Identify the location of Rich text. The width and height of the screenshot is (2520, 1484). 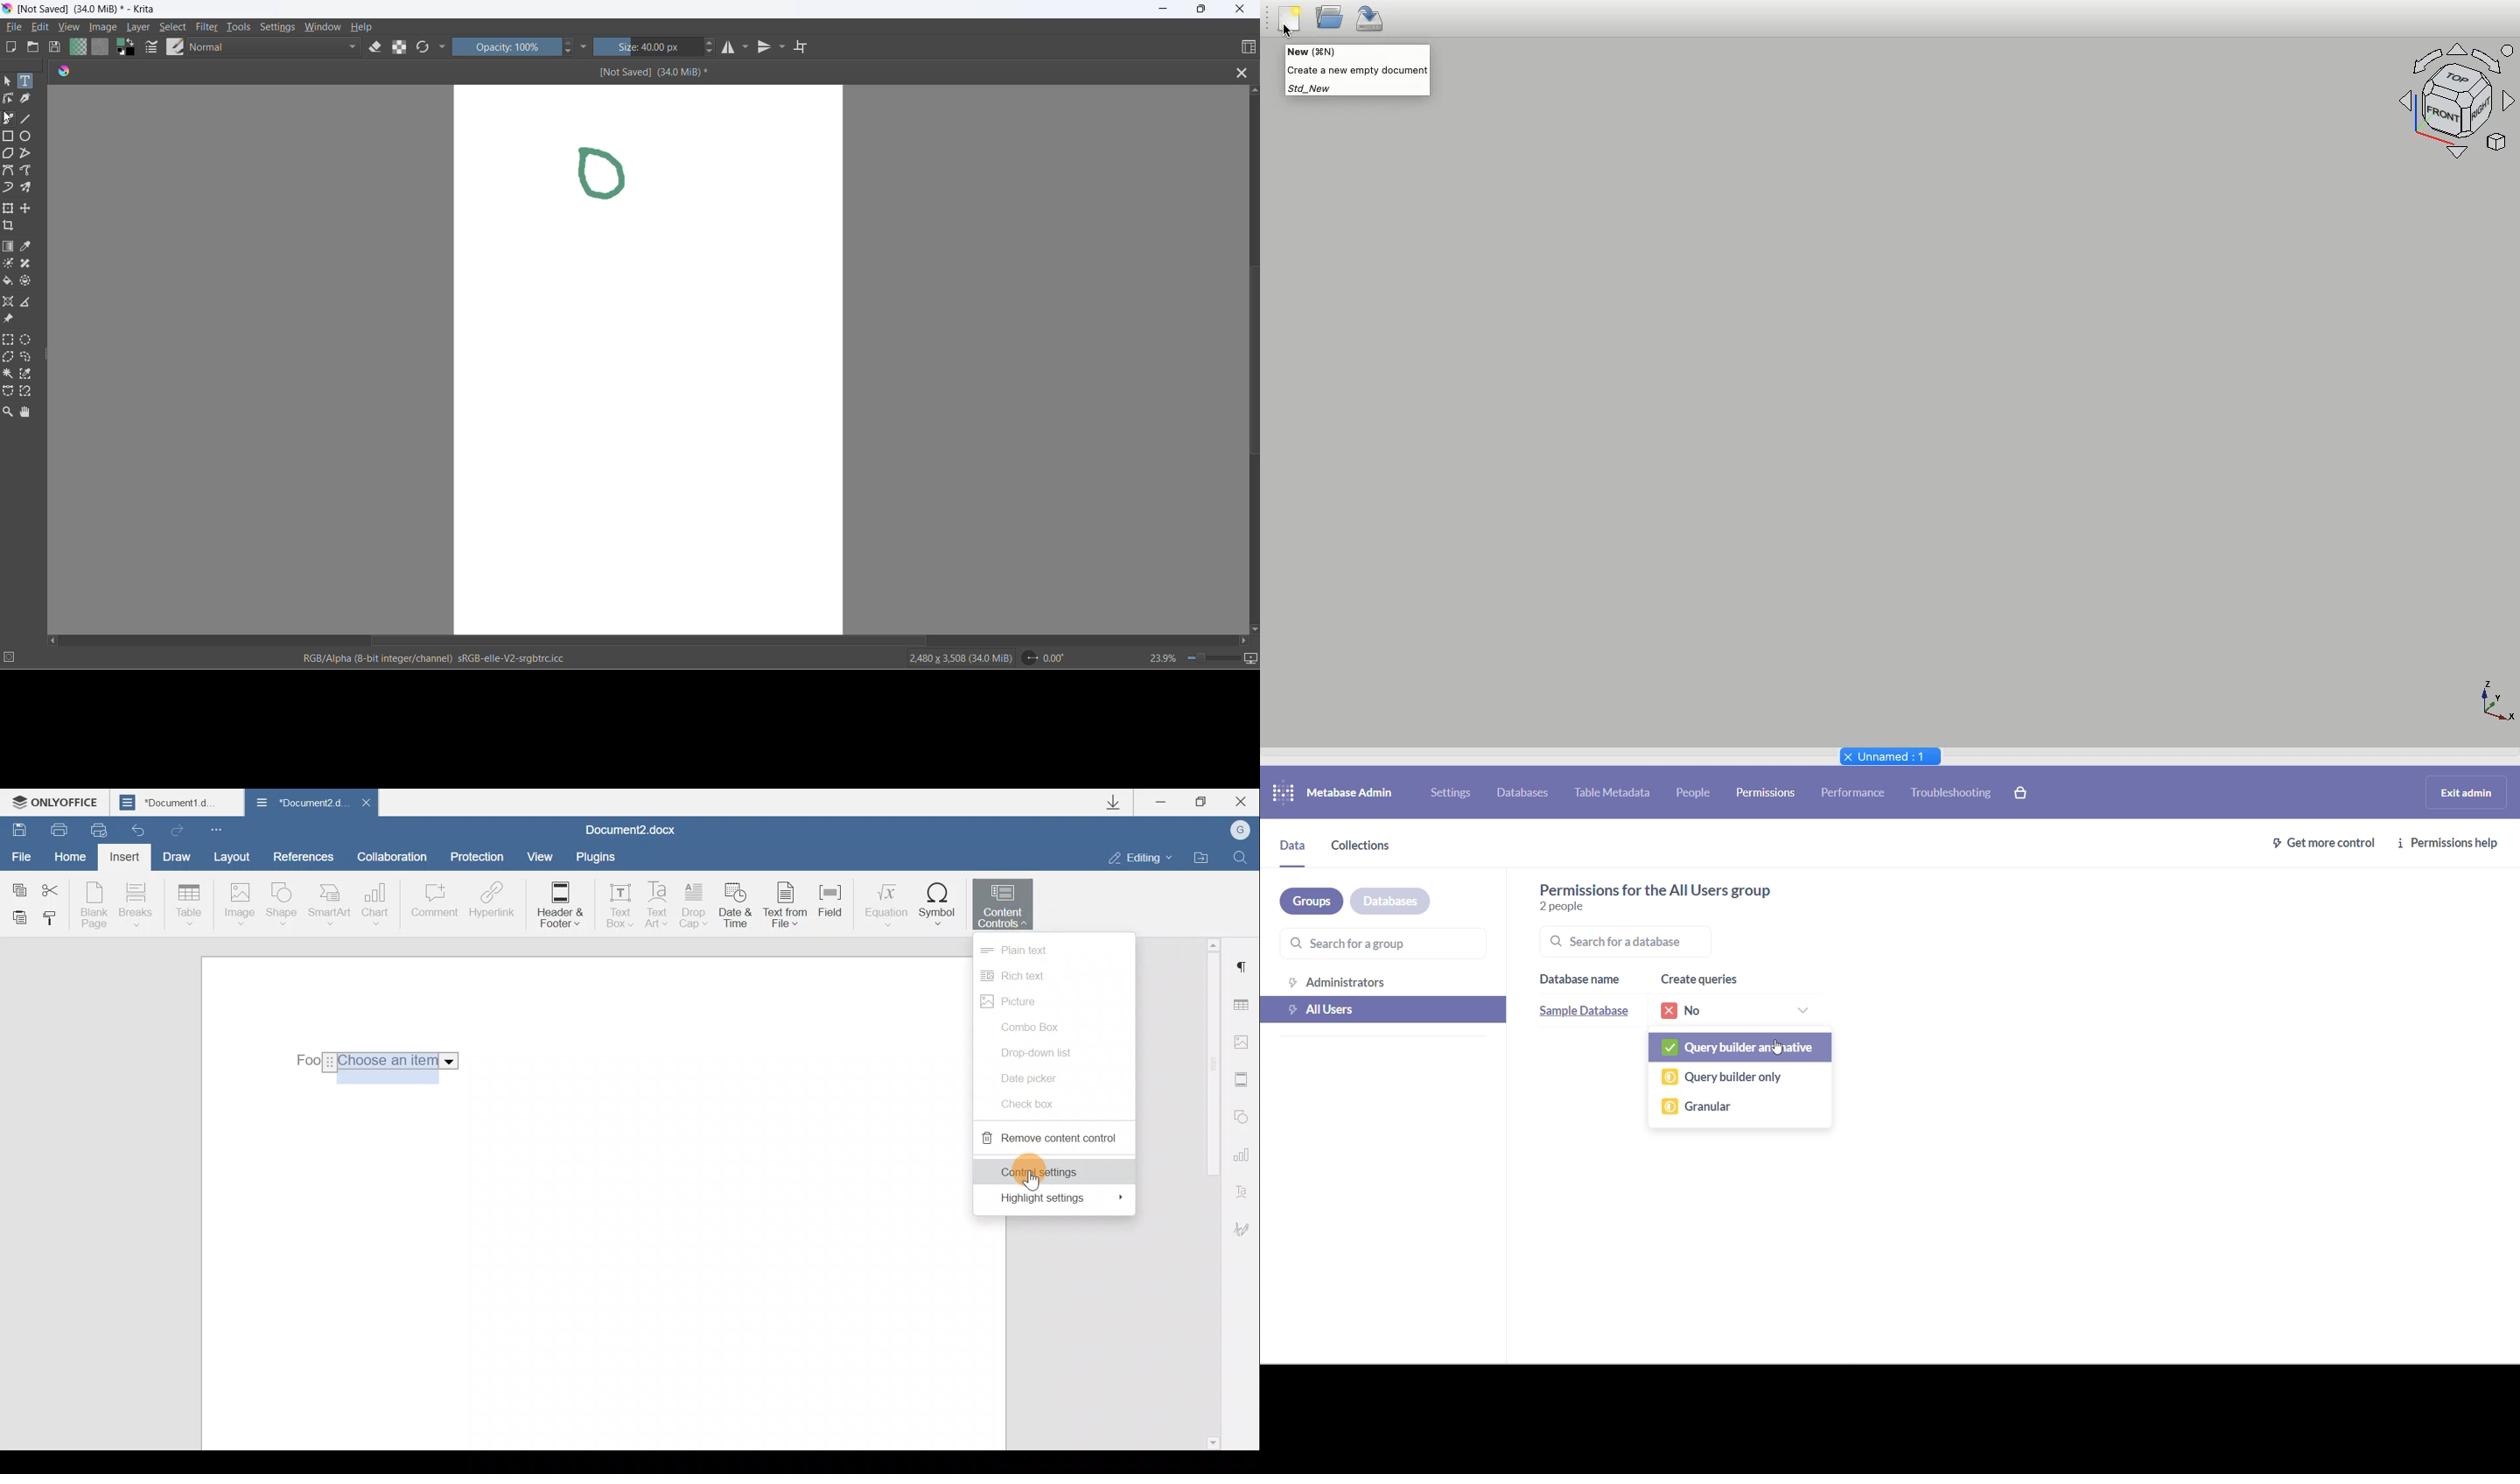
(1024, 978).